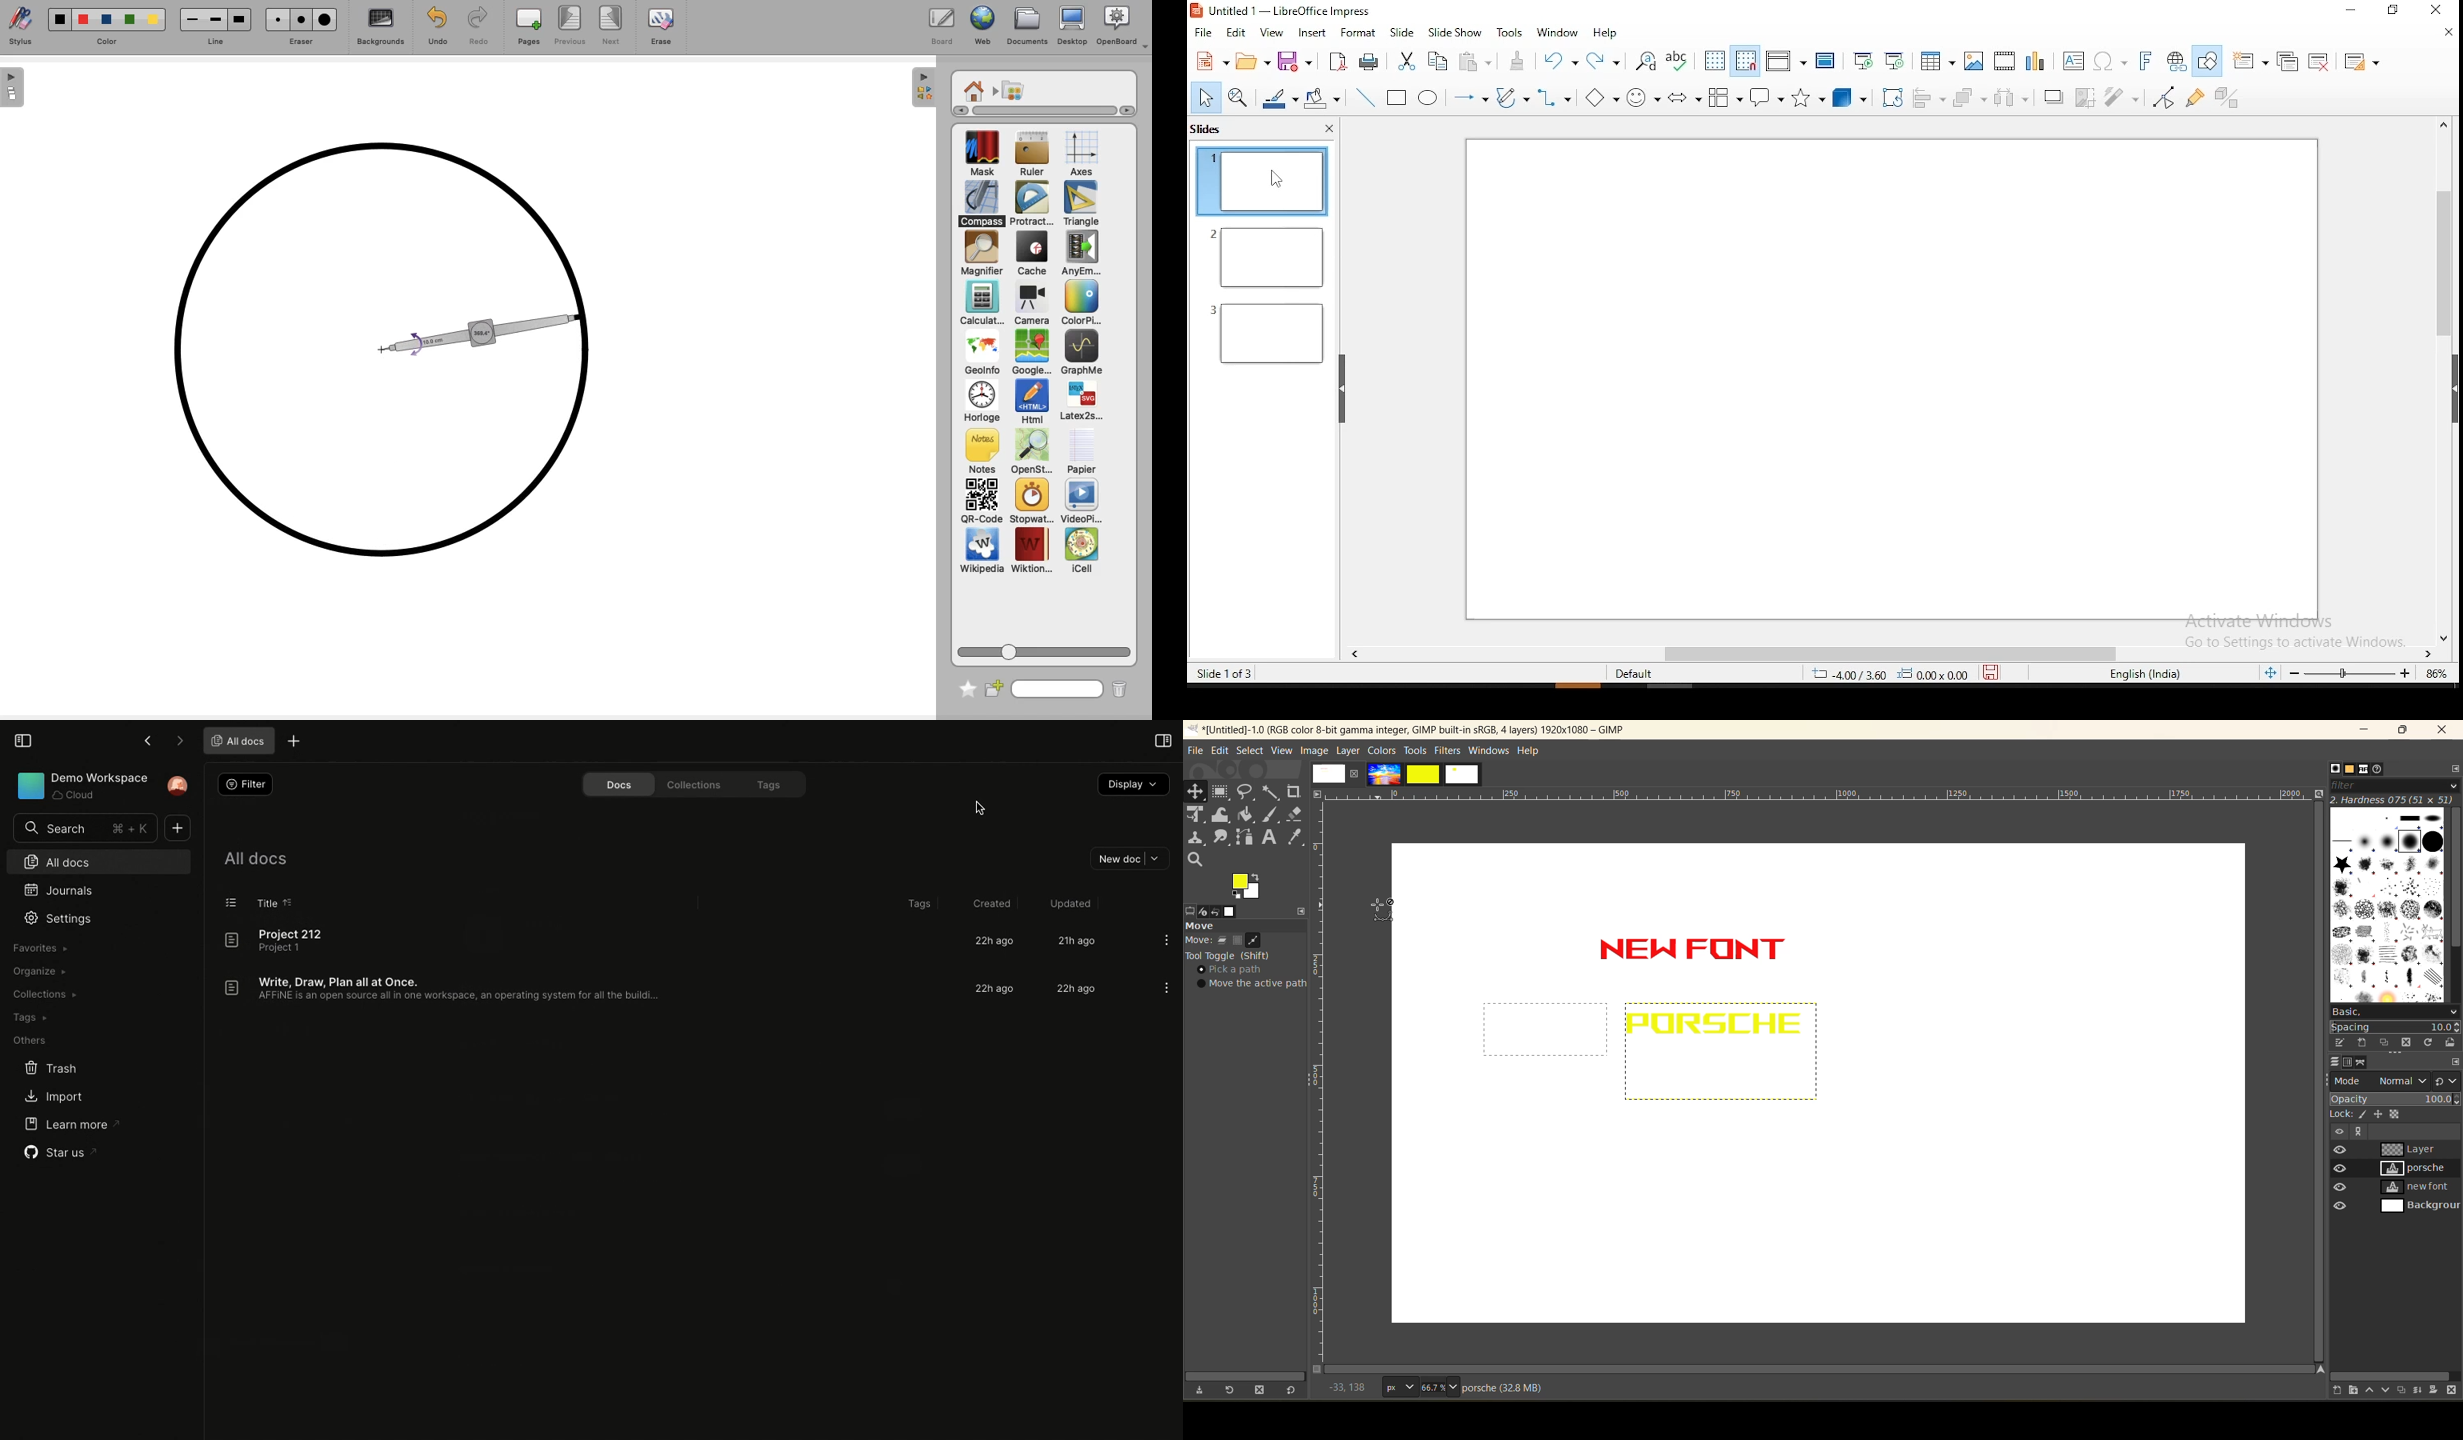 The width and height of the screenshot is (2464, 1456). Describe the element at coordinates (1082, 551) in the screenshot. I see `iCell` at that location.